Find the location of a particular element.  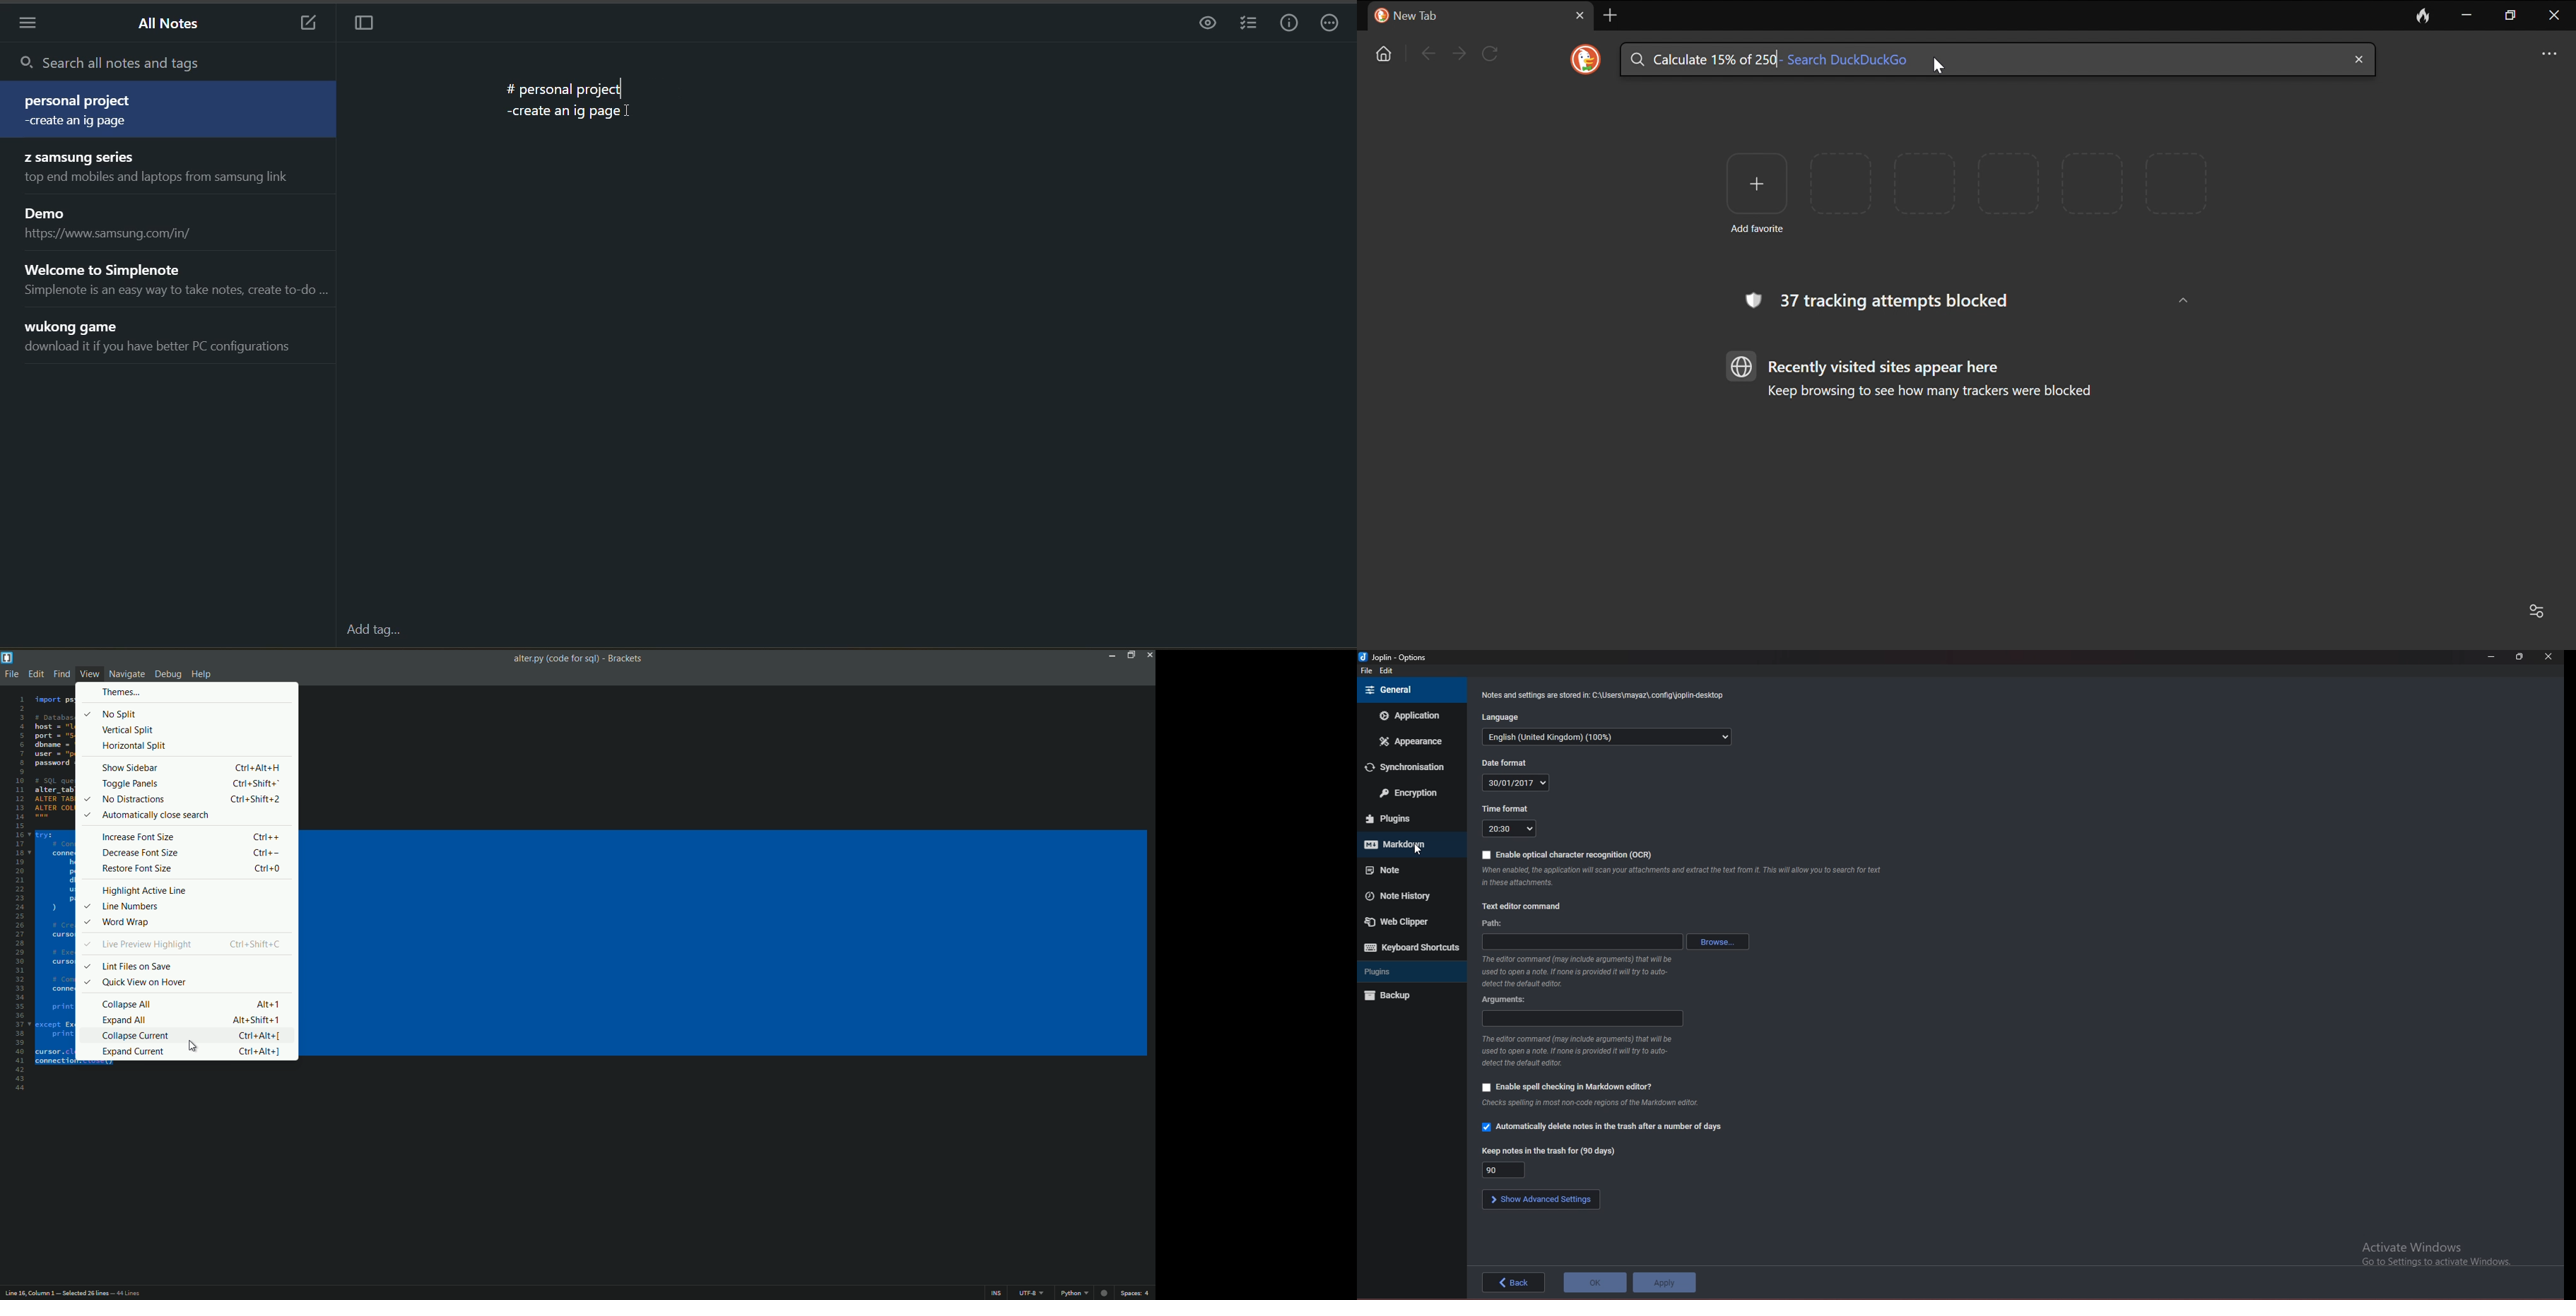

highlight active line is located at coordinates (145, 891).